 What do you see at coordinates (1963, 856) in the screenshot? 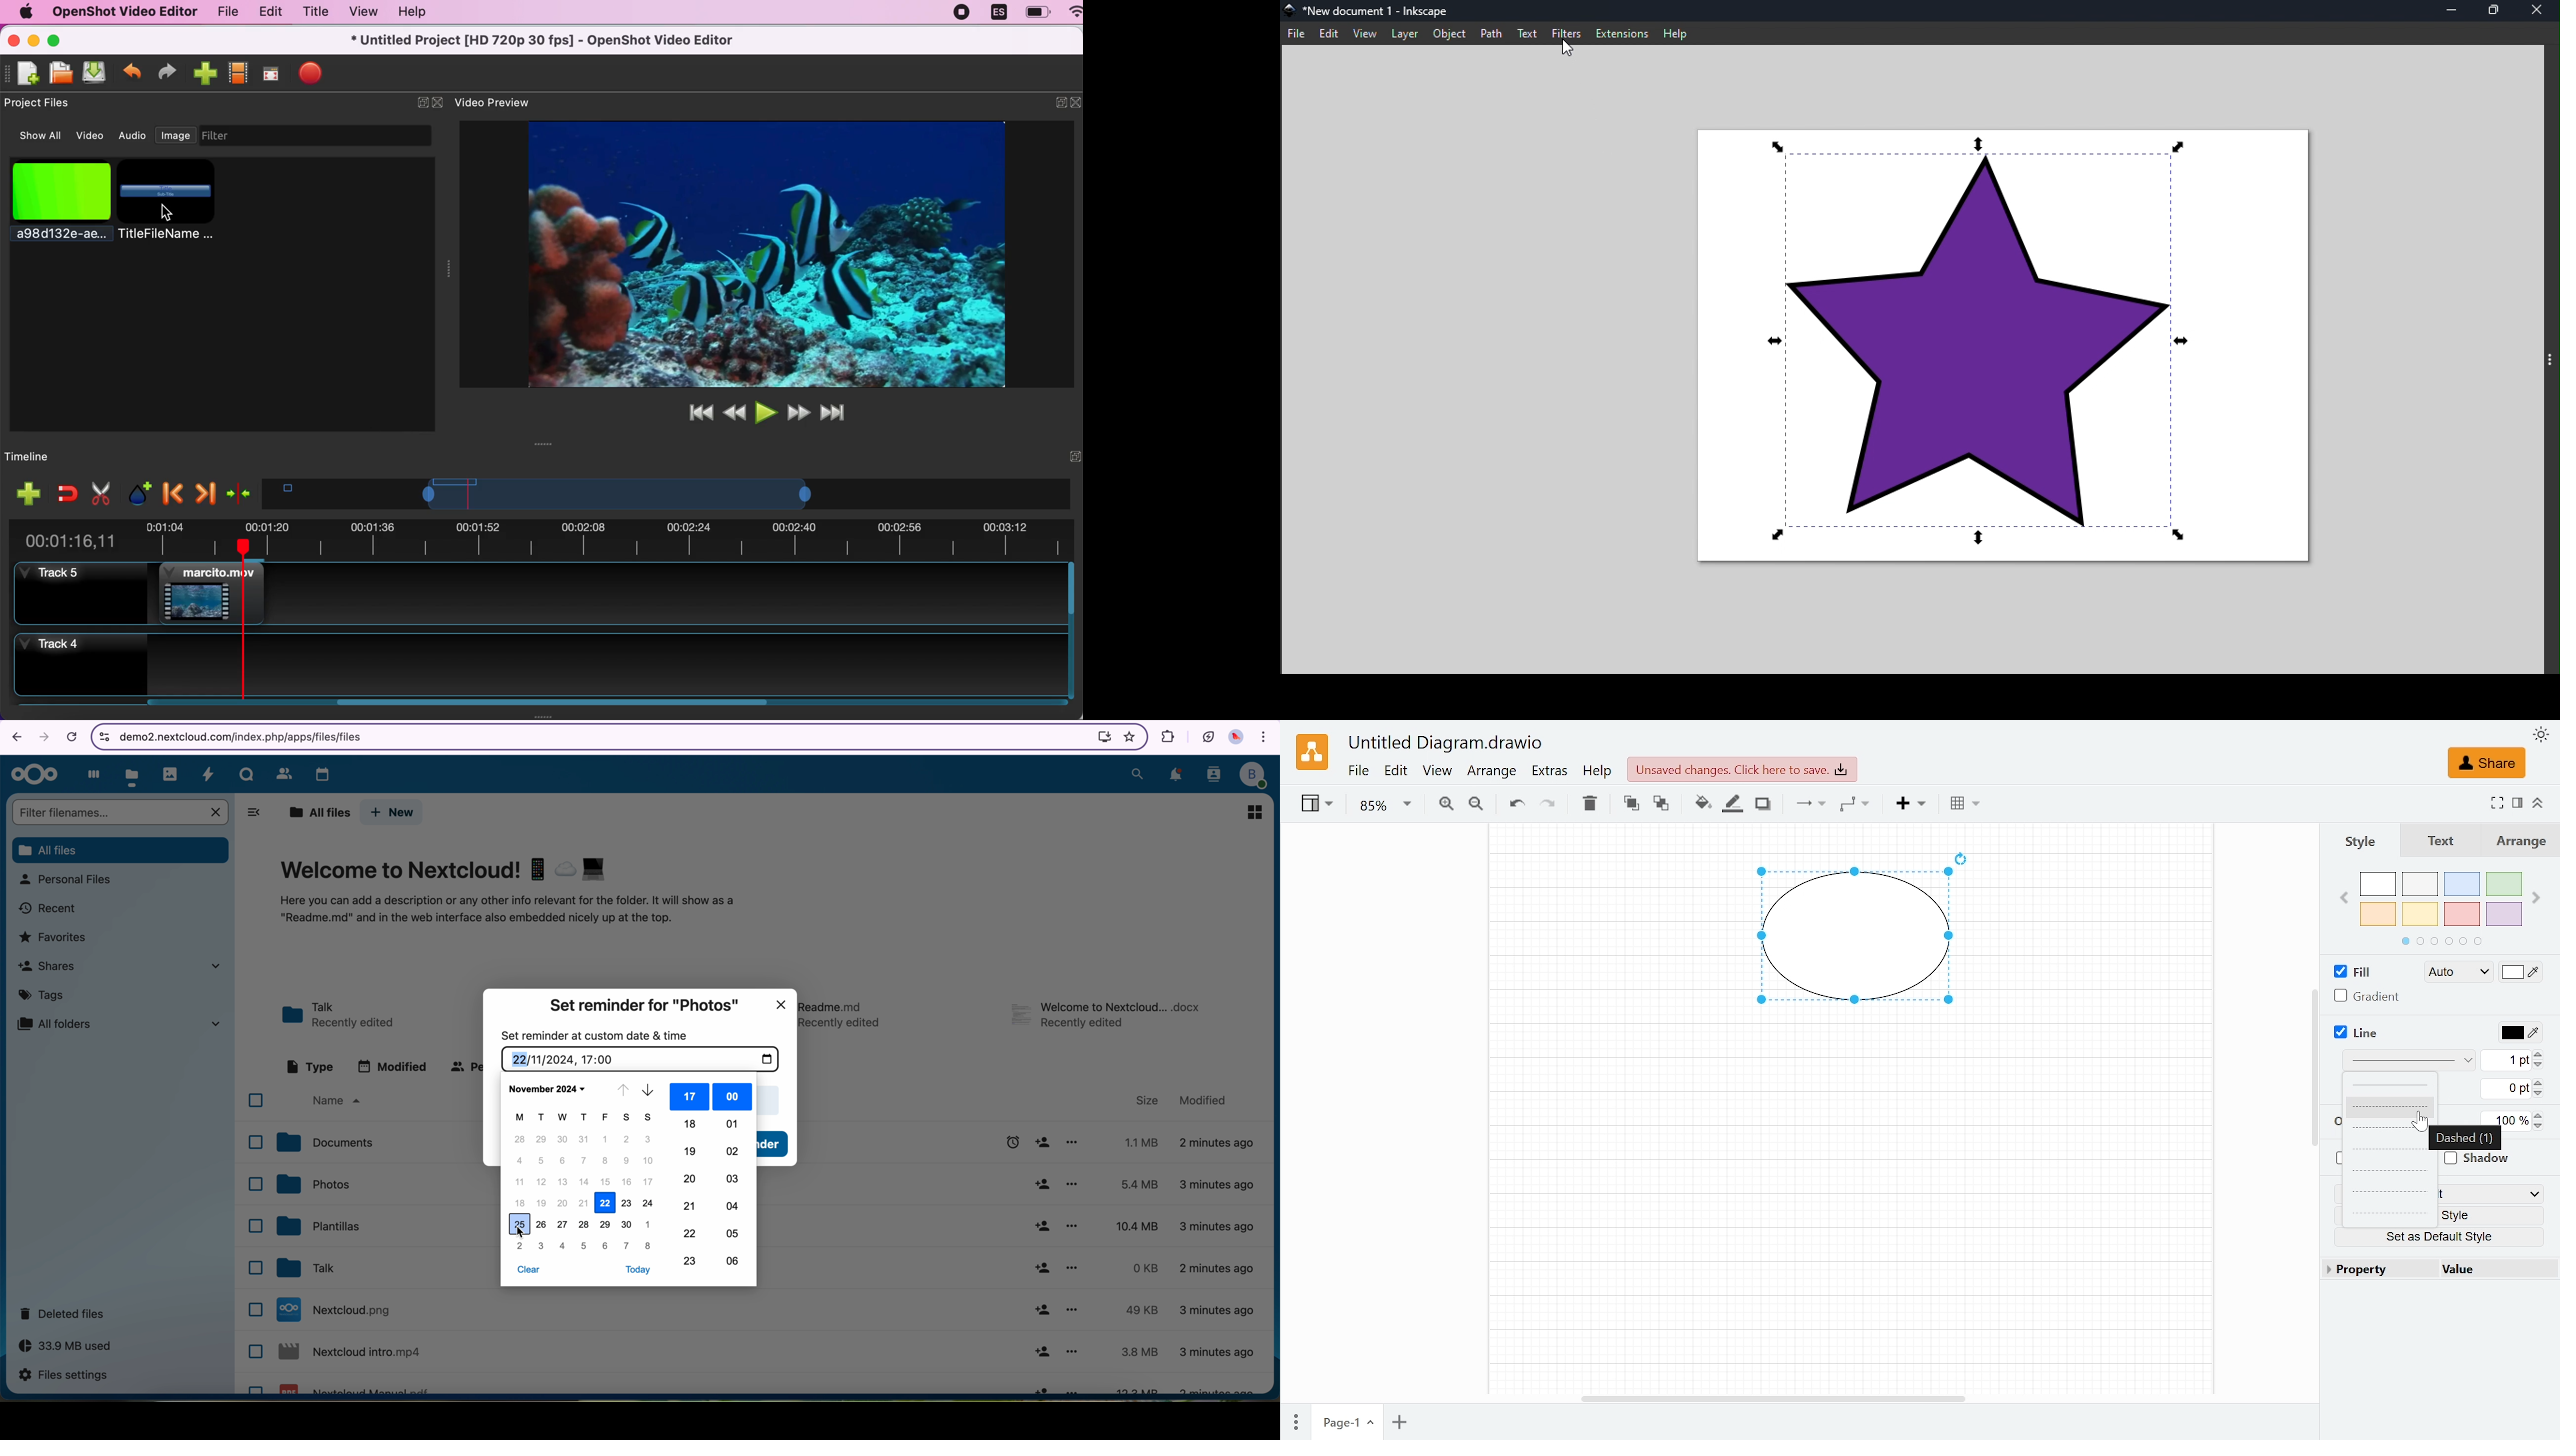
I see `Rotate` at bounding box center [1963, 856].